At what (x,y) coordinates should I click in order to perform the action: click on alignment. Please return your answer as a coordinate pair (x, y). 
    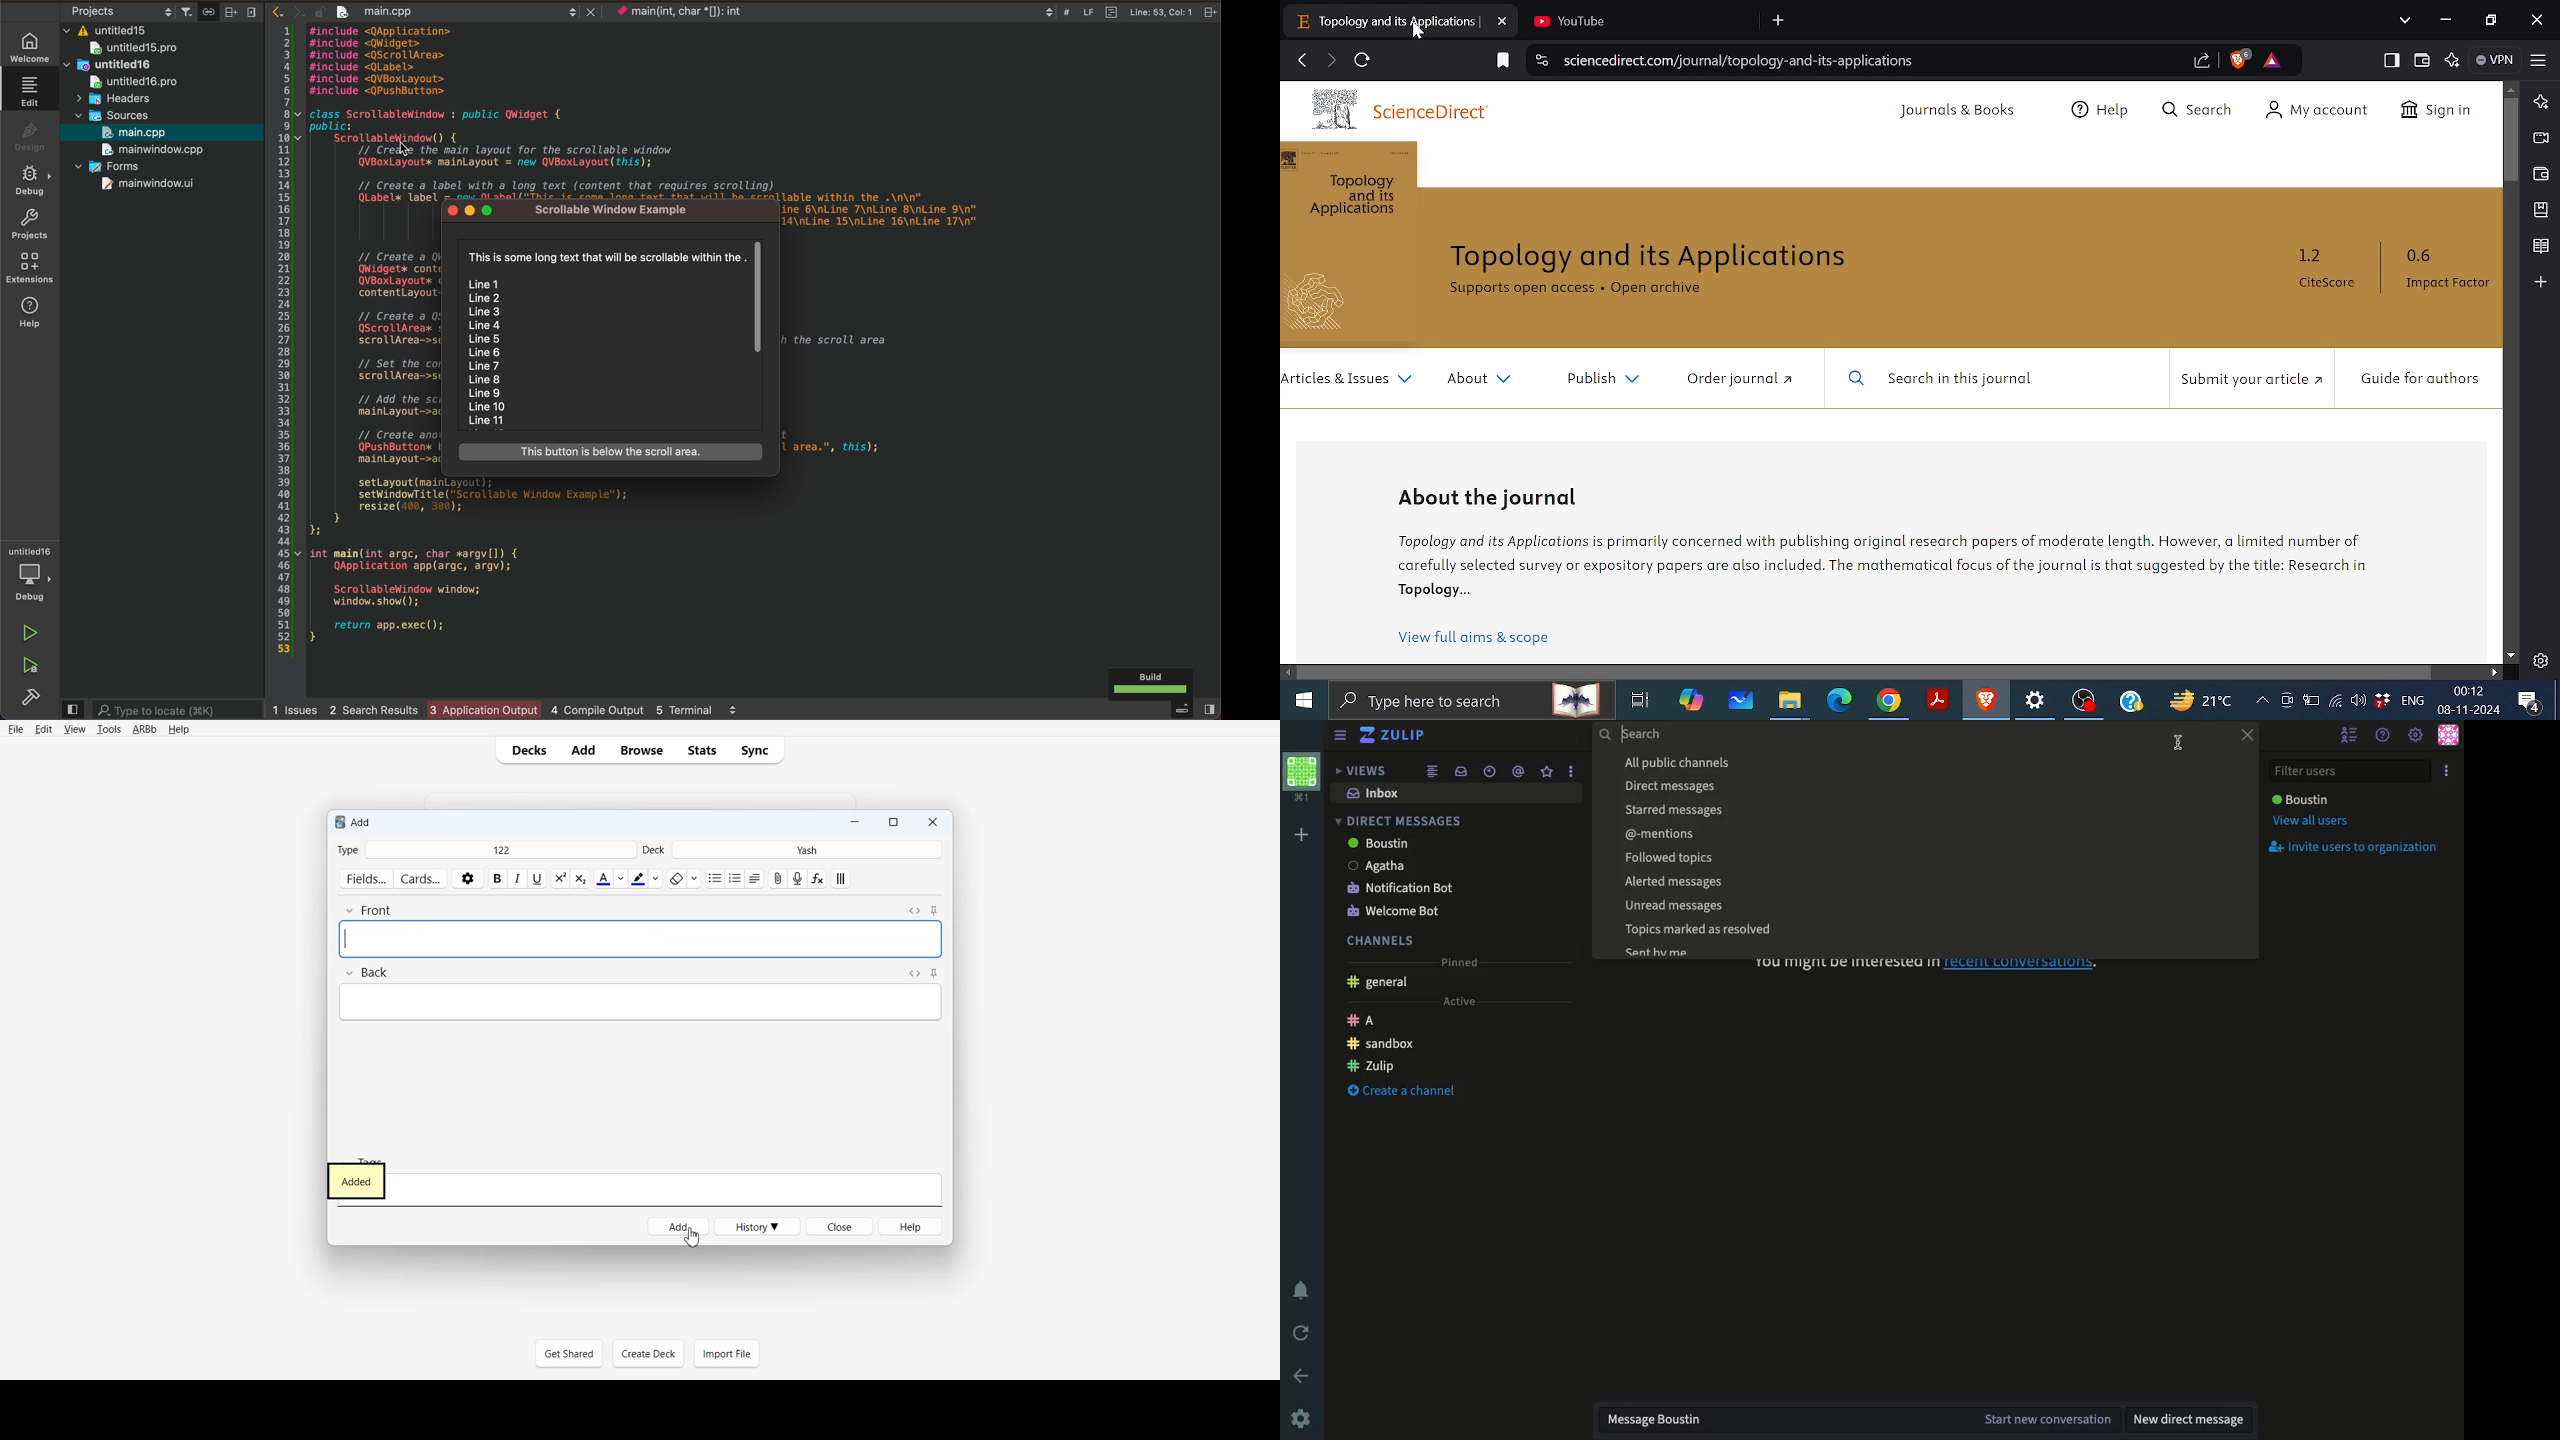
    Looking at the image, I should click on (847, 879).